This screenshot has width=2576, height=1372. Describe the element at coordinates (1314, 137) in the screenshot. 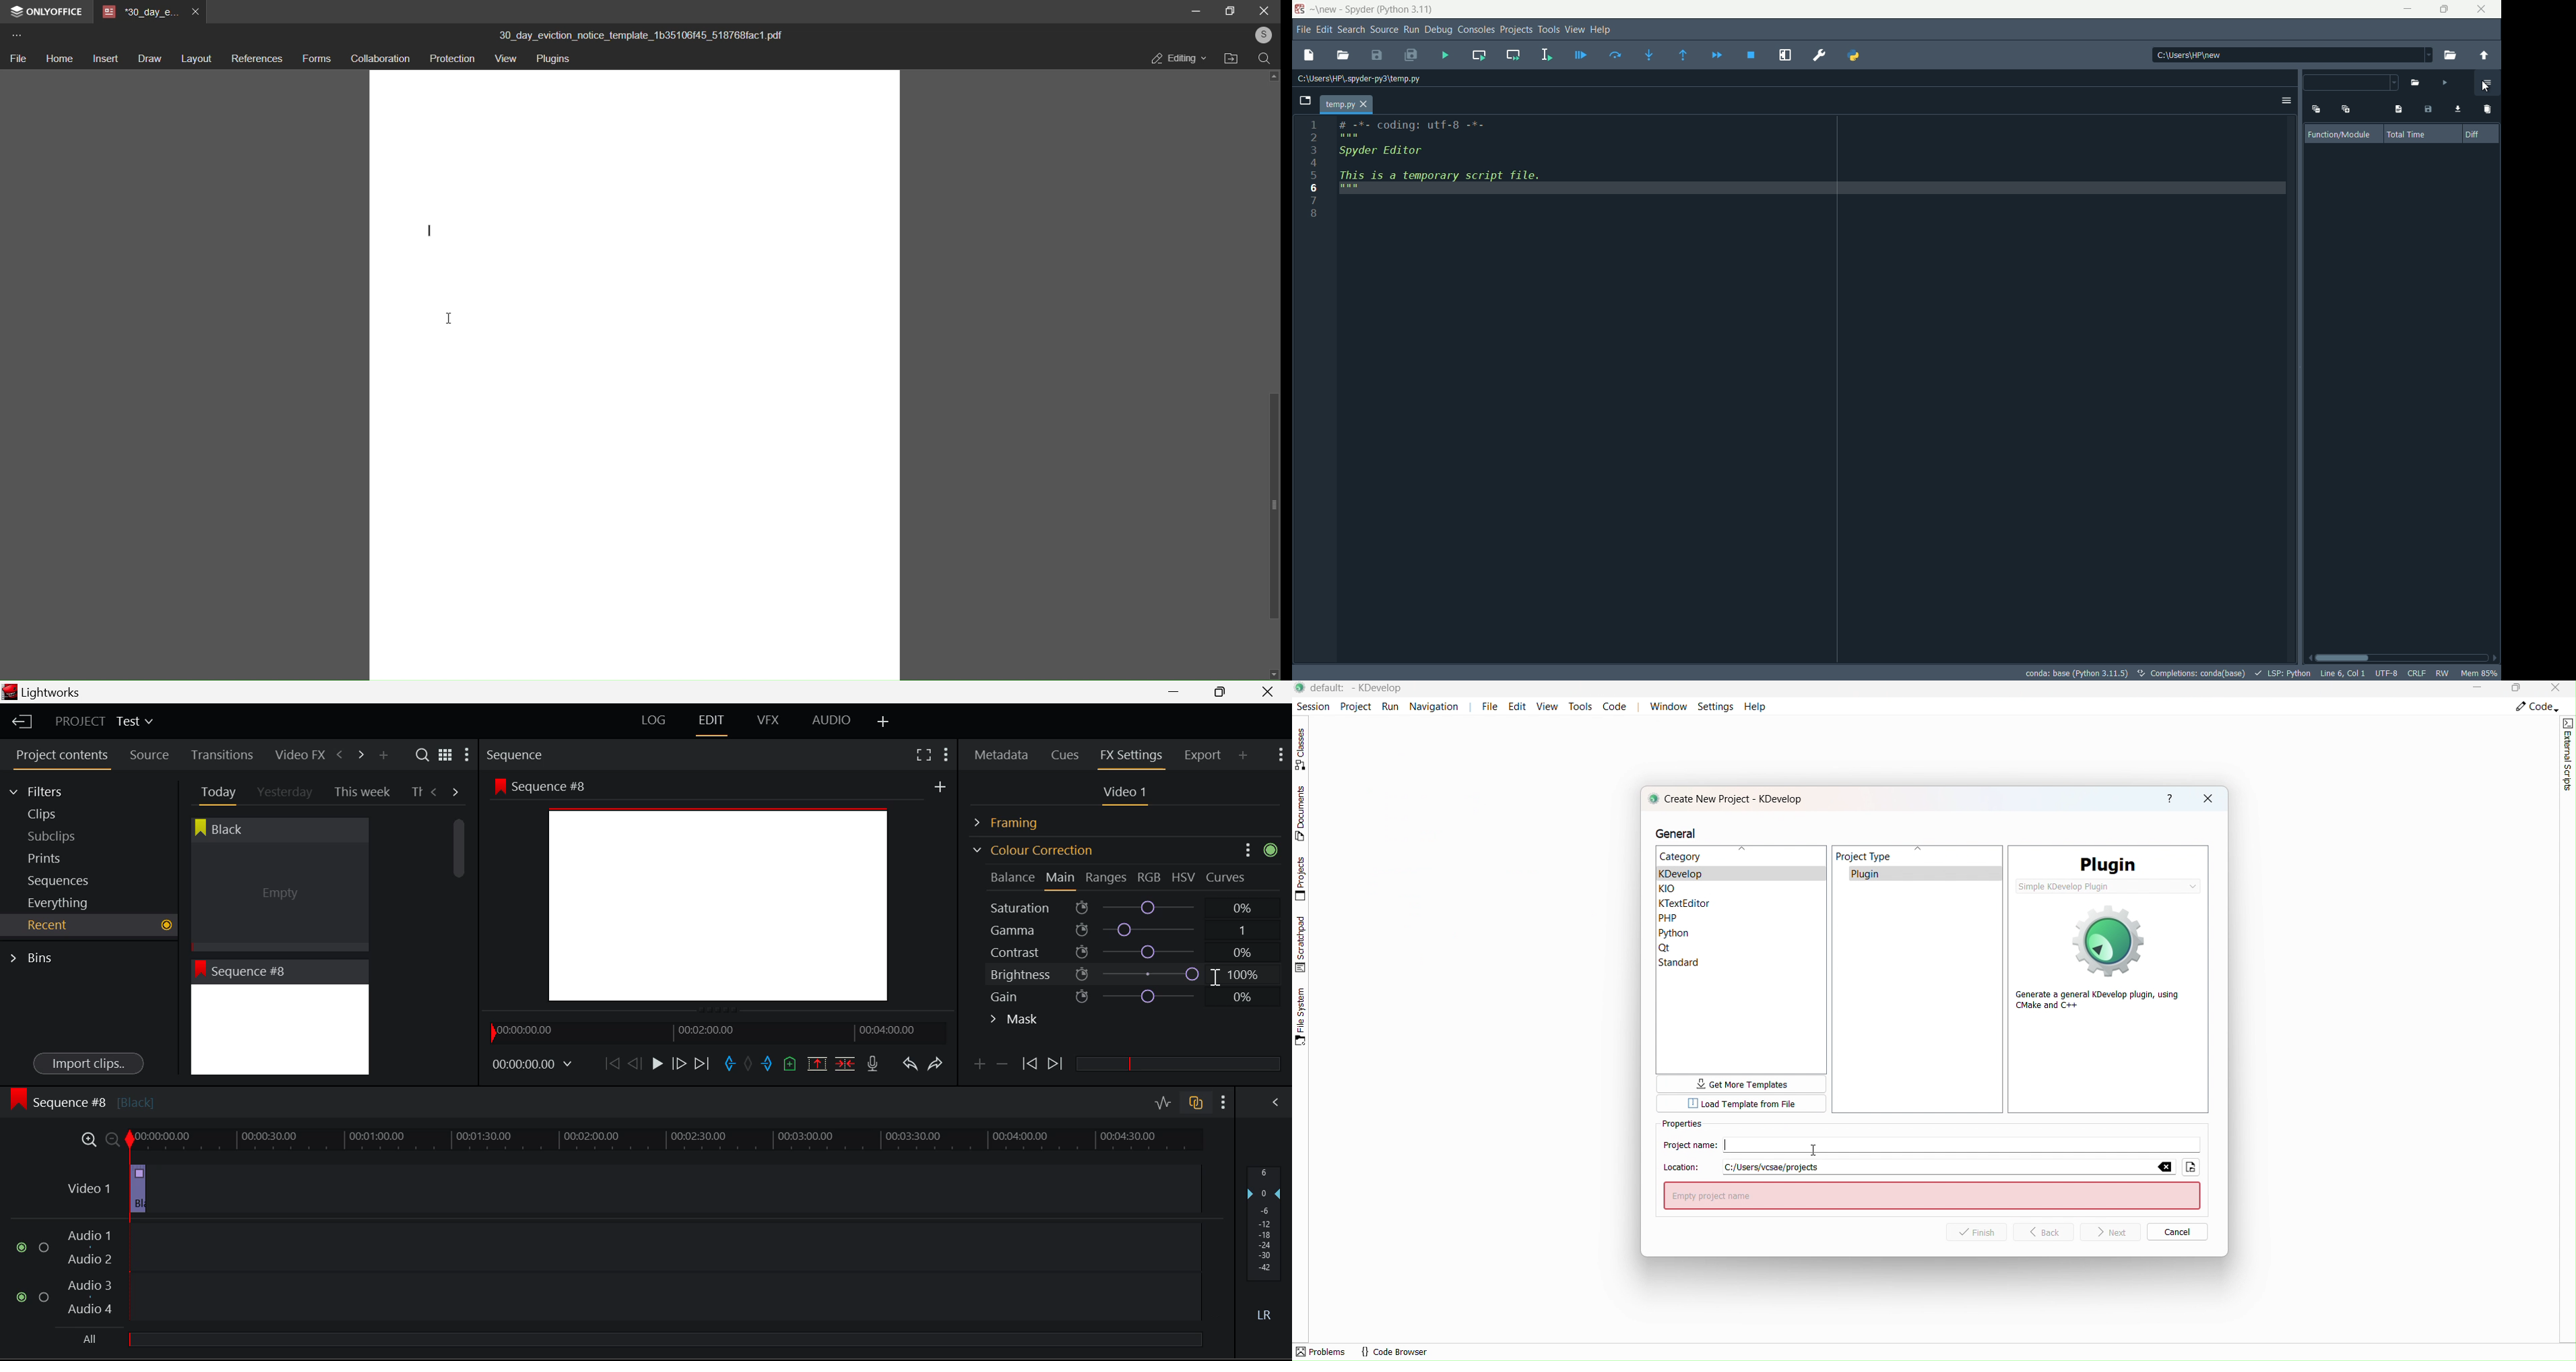

I see `2` at that location.